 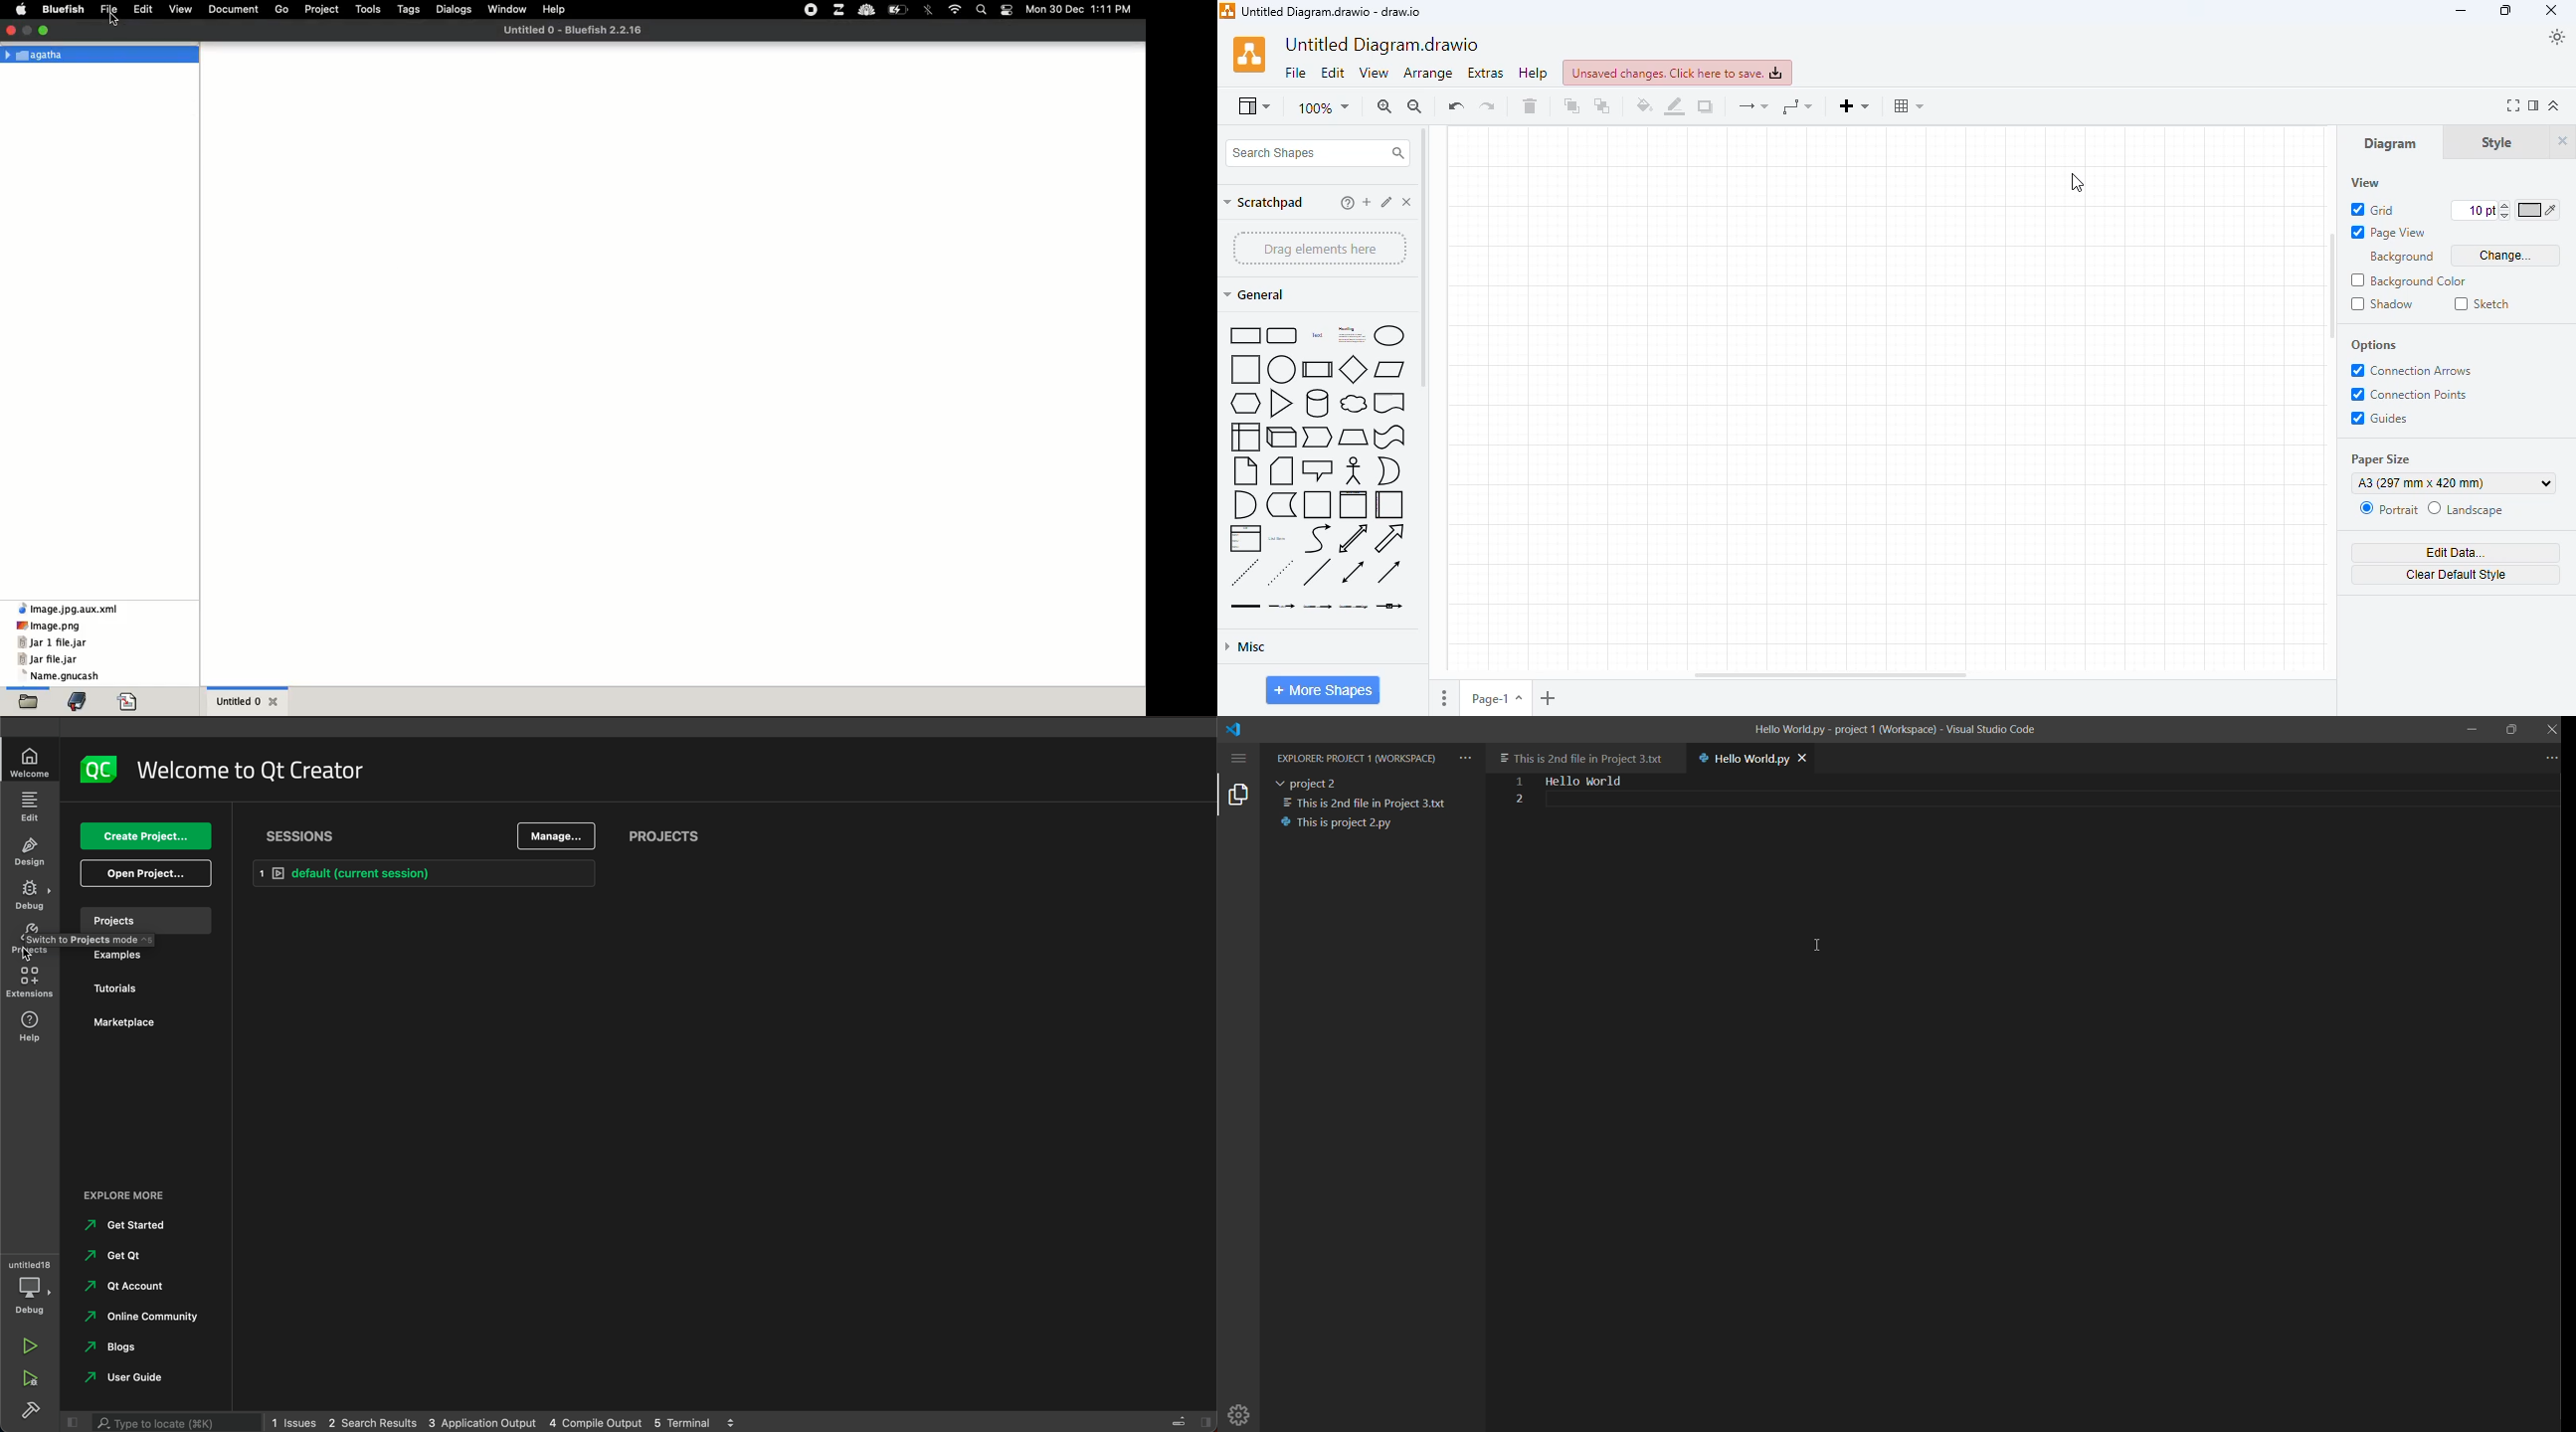 What do you see at coordinates (1354, 607) in the screenshot?
I see `connector with 3 labels` at bounding box center [1354, 607].